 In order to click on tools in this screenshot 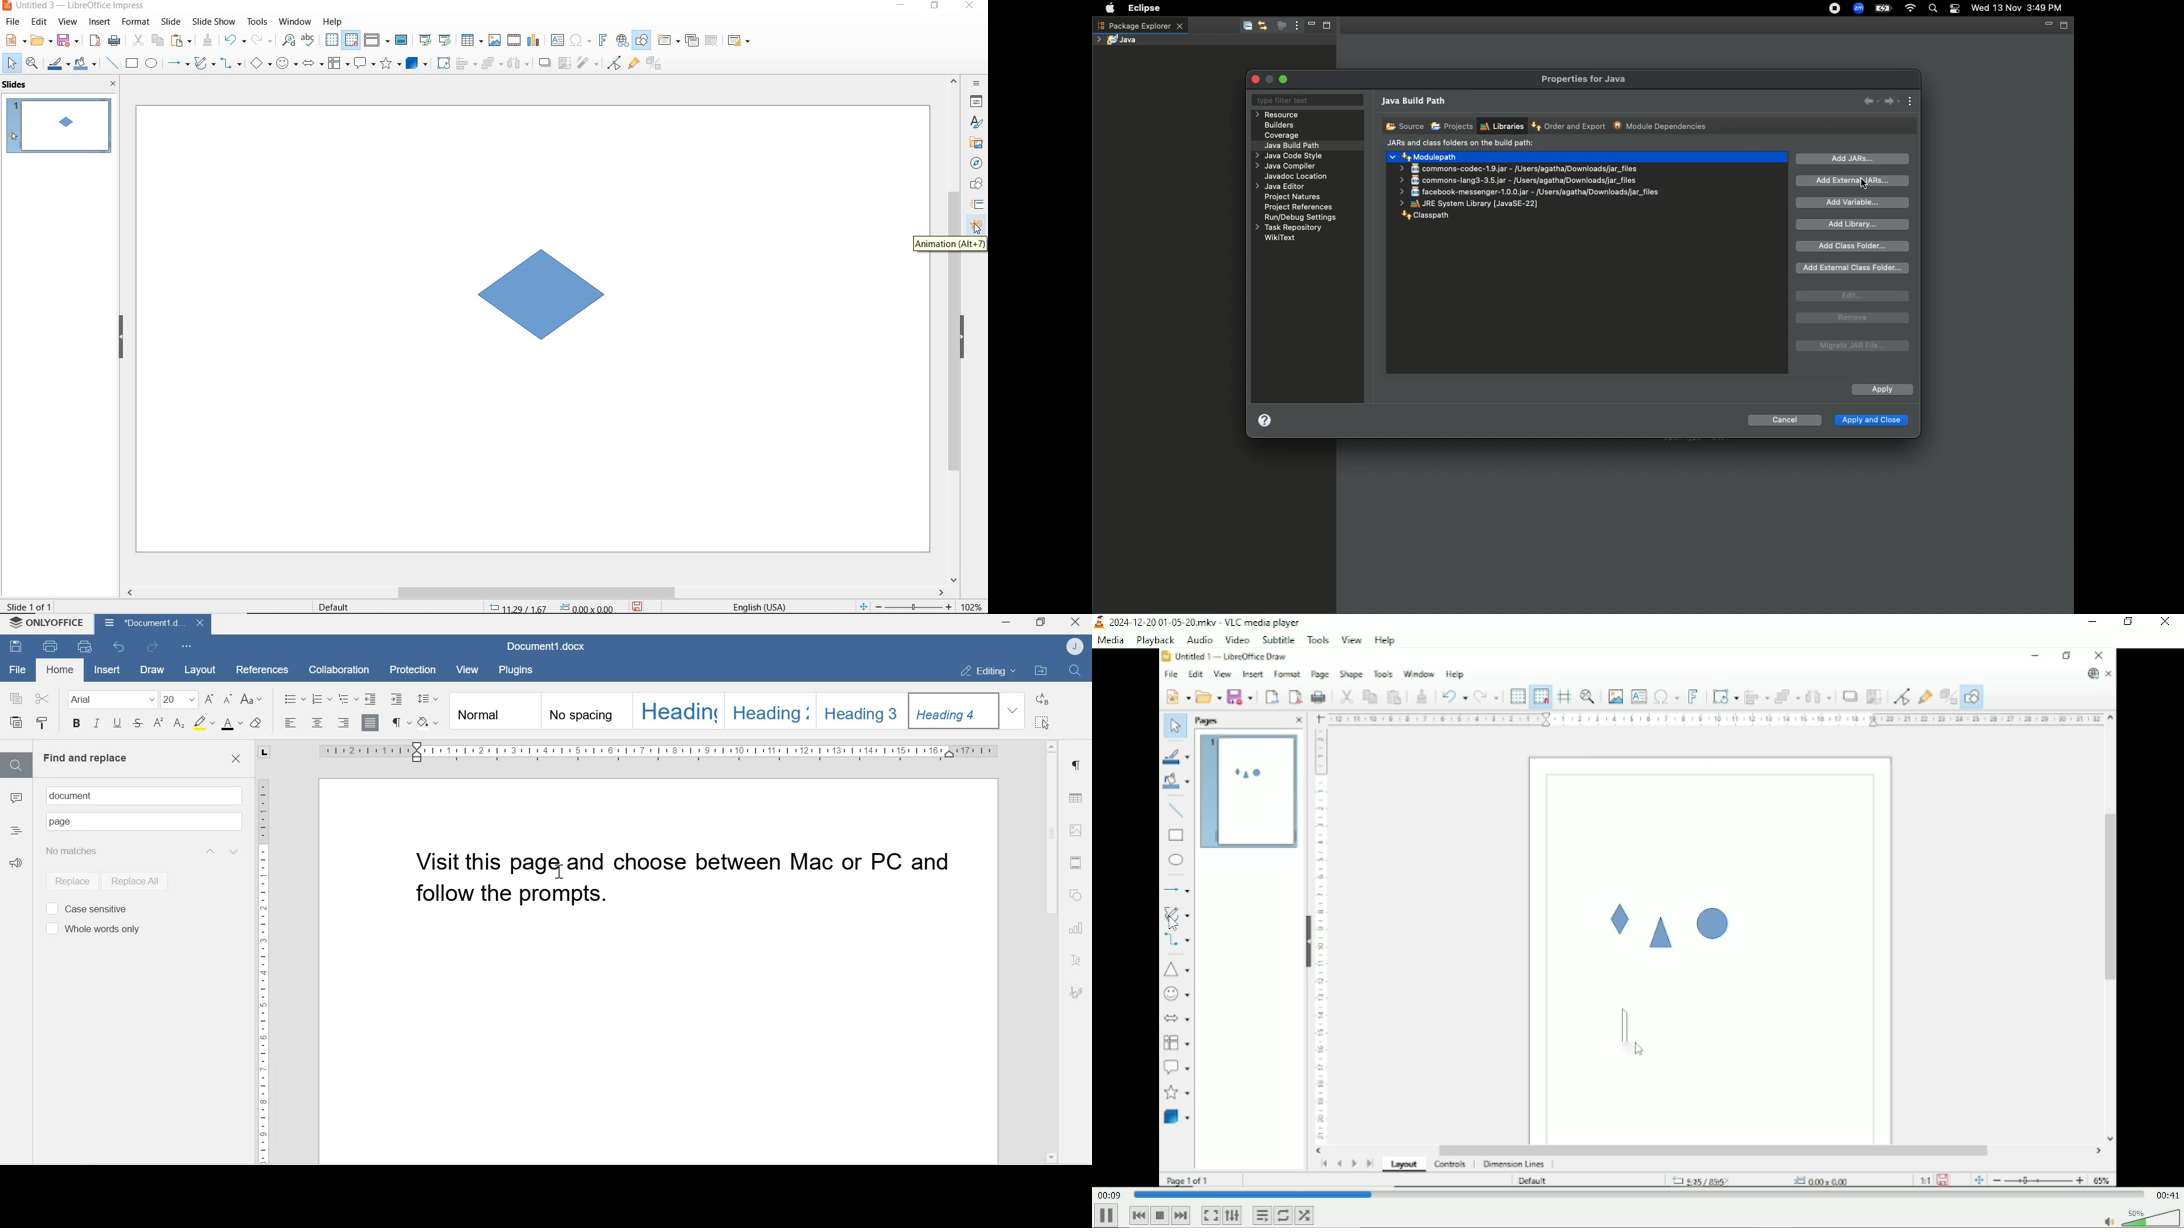, I will do `click(258, 23)`.